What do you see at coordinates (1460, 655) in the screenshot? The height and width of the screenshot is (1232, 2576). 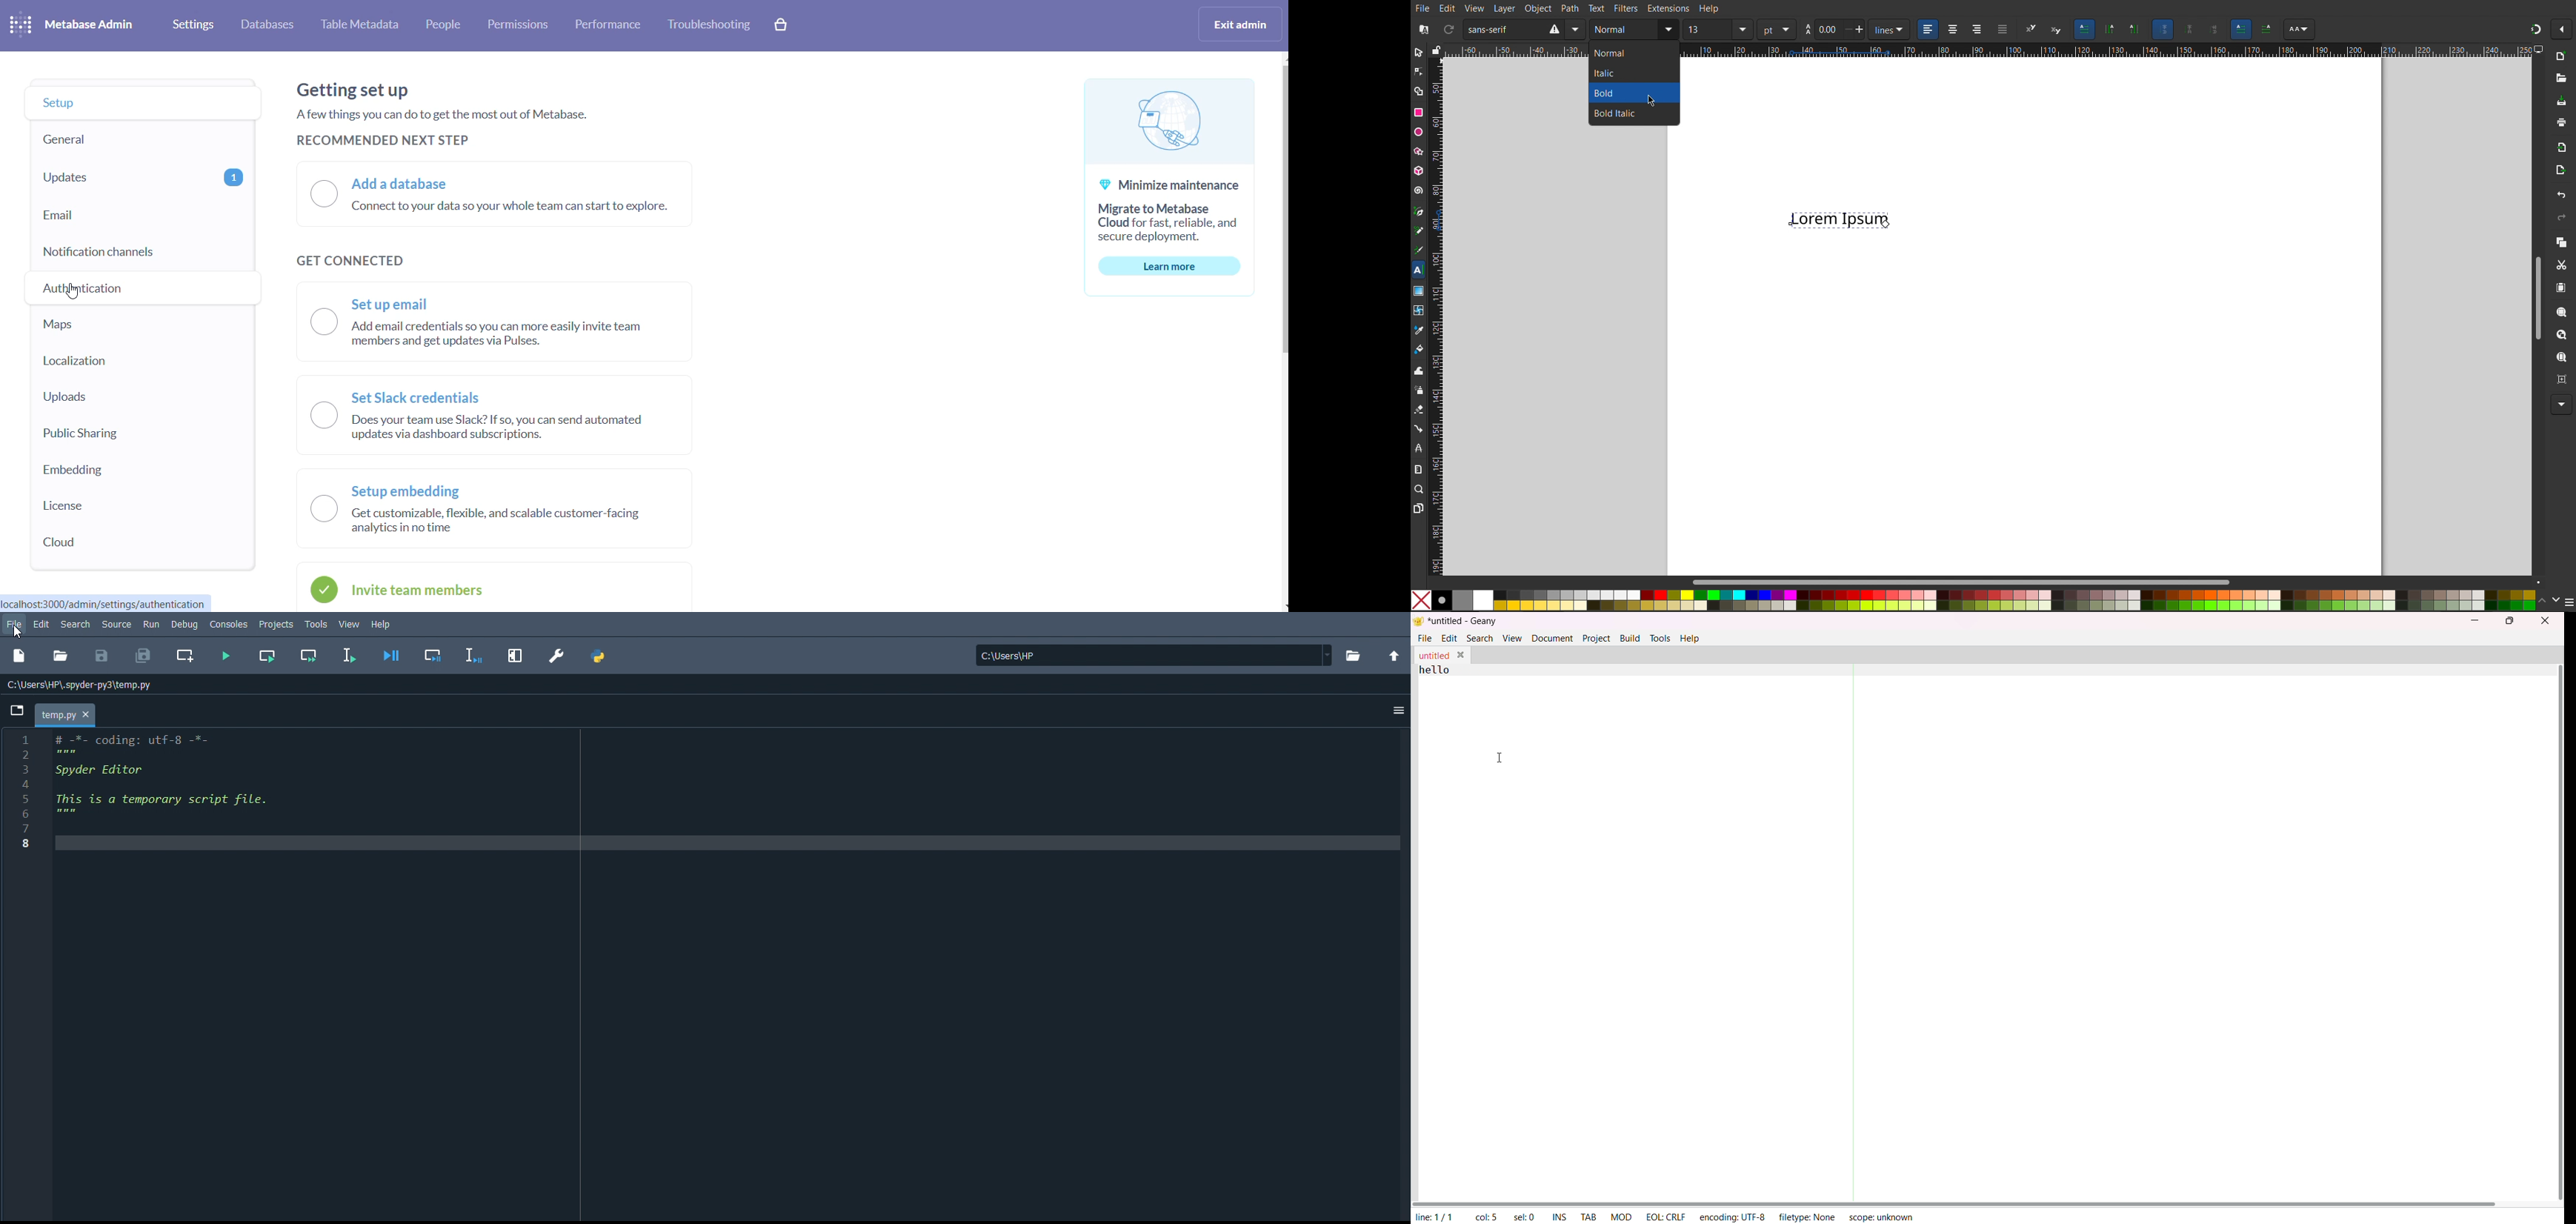 I see `close` at bounding box center [1460, 655].